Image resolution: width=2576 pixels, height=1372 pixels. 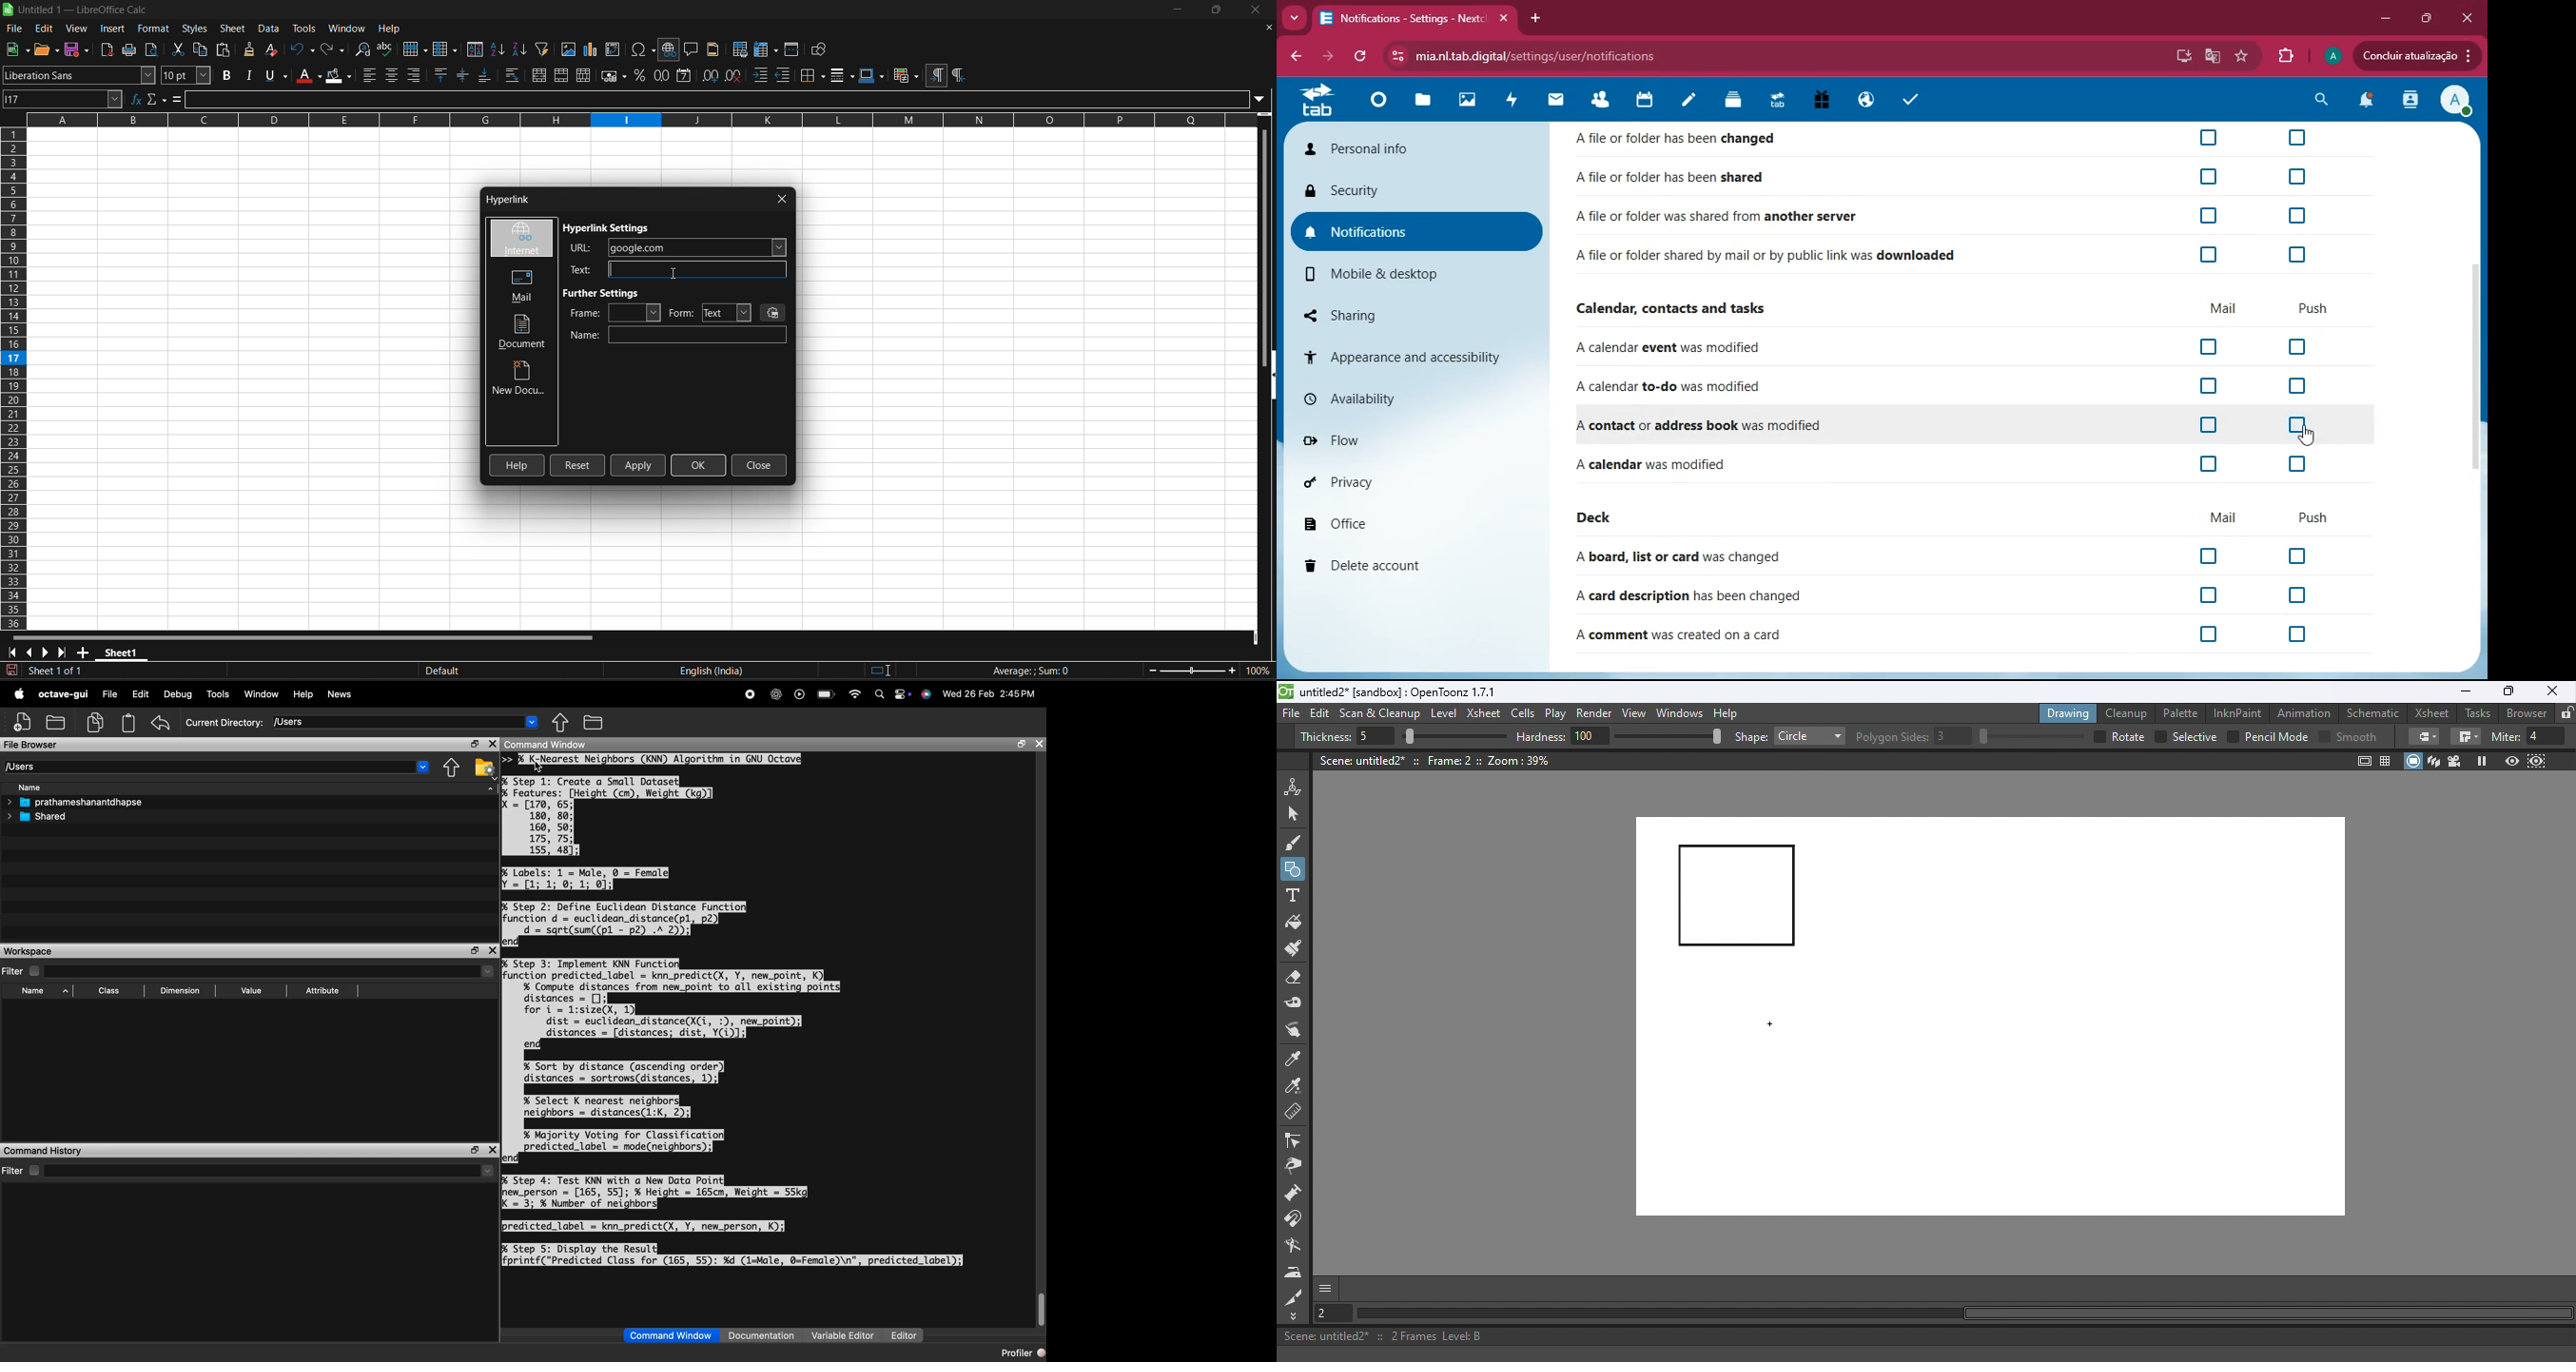 What do you see at coordinates (392, 75) in the screenshot?
I see `align center` at bounding box center [392, 75].